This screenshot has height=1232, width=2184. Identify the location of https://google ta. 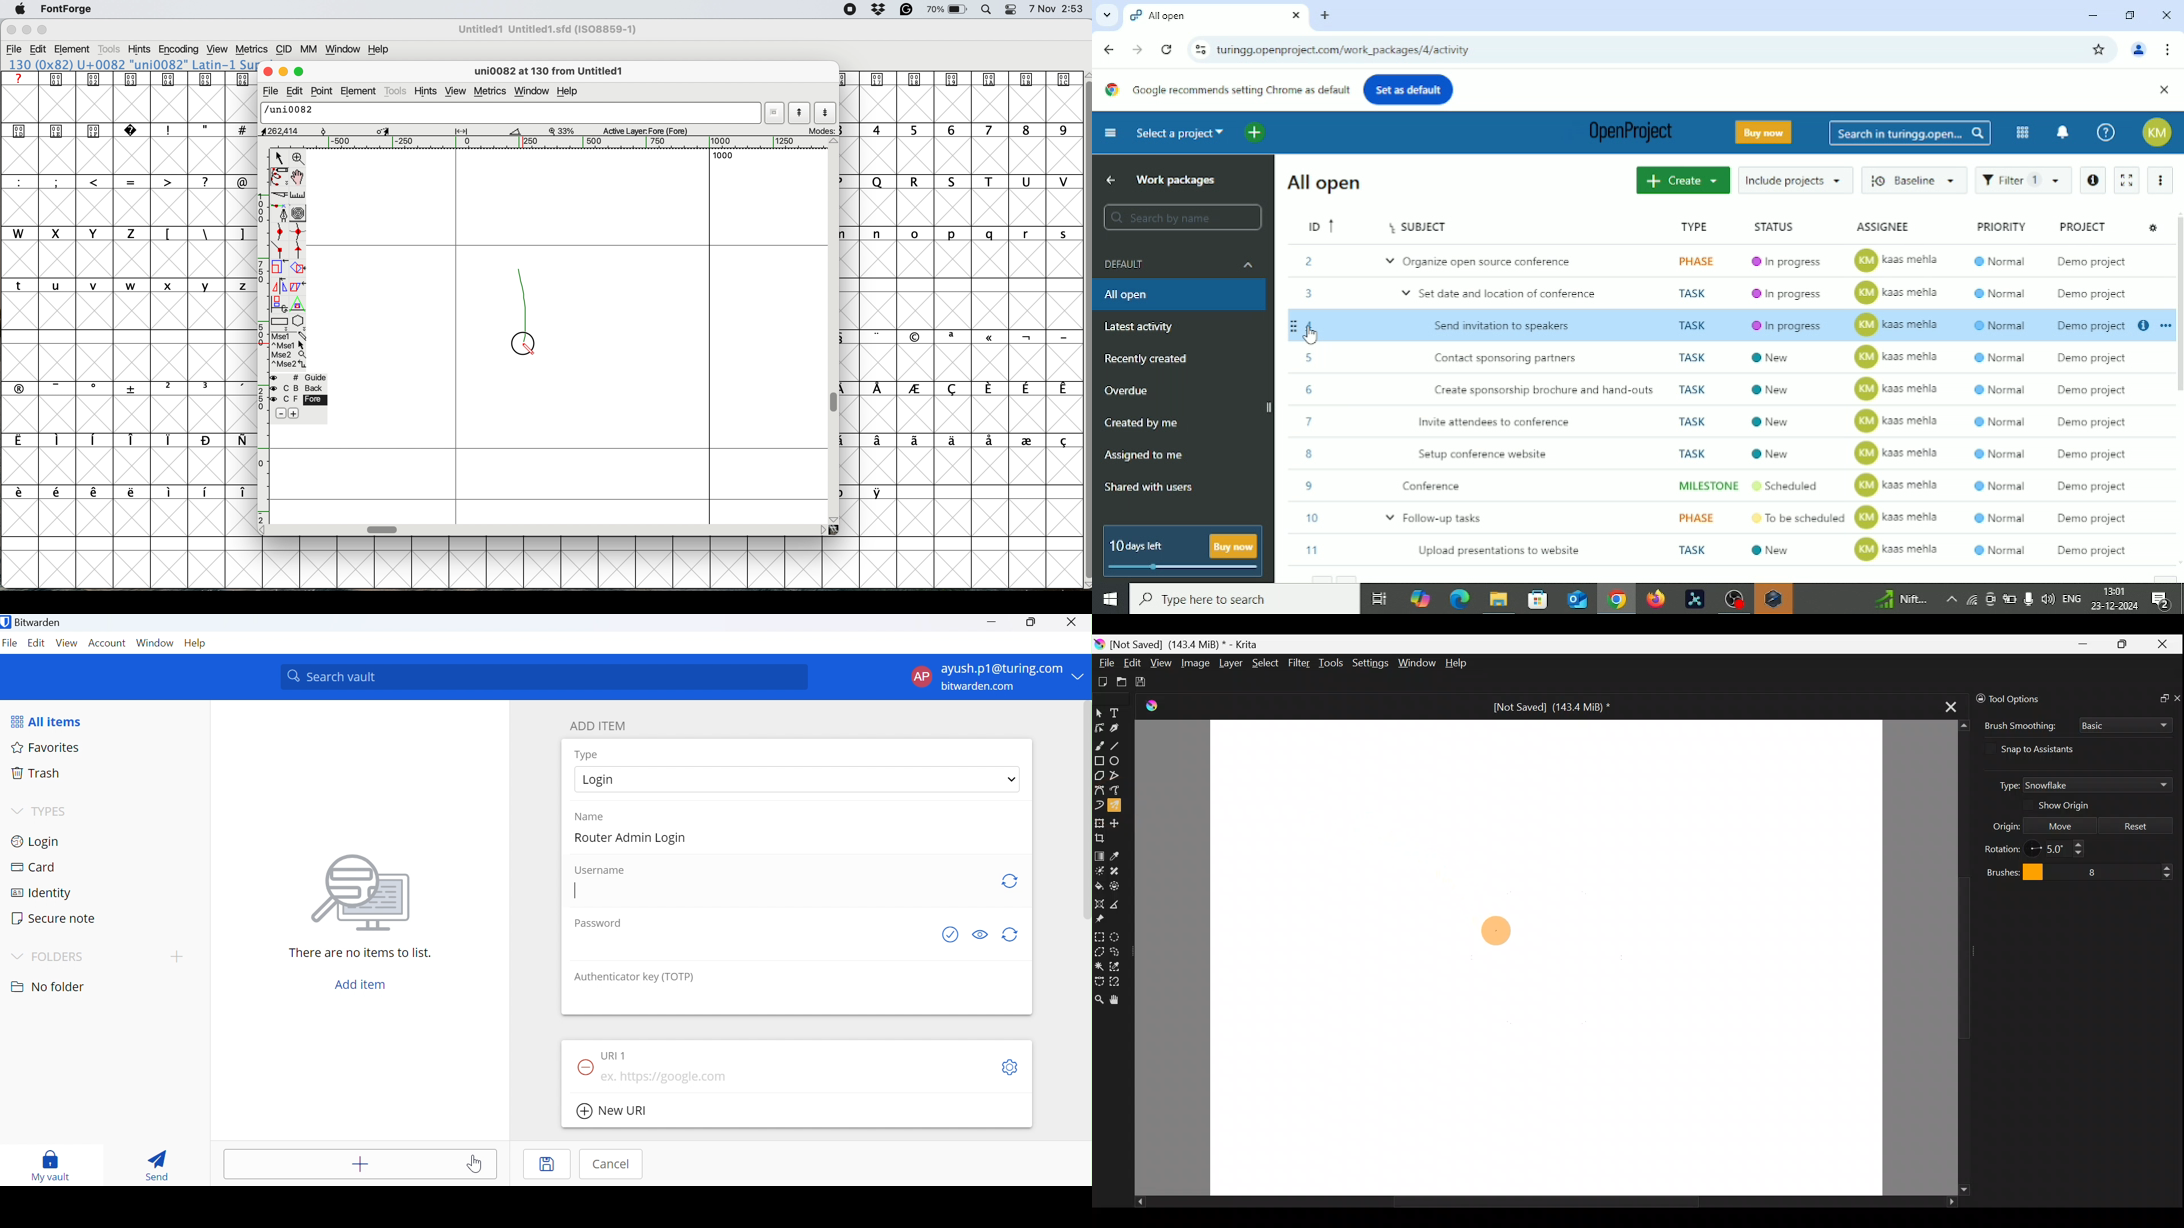
(666, 1078).